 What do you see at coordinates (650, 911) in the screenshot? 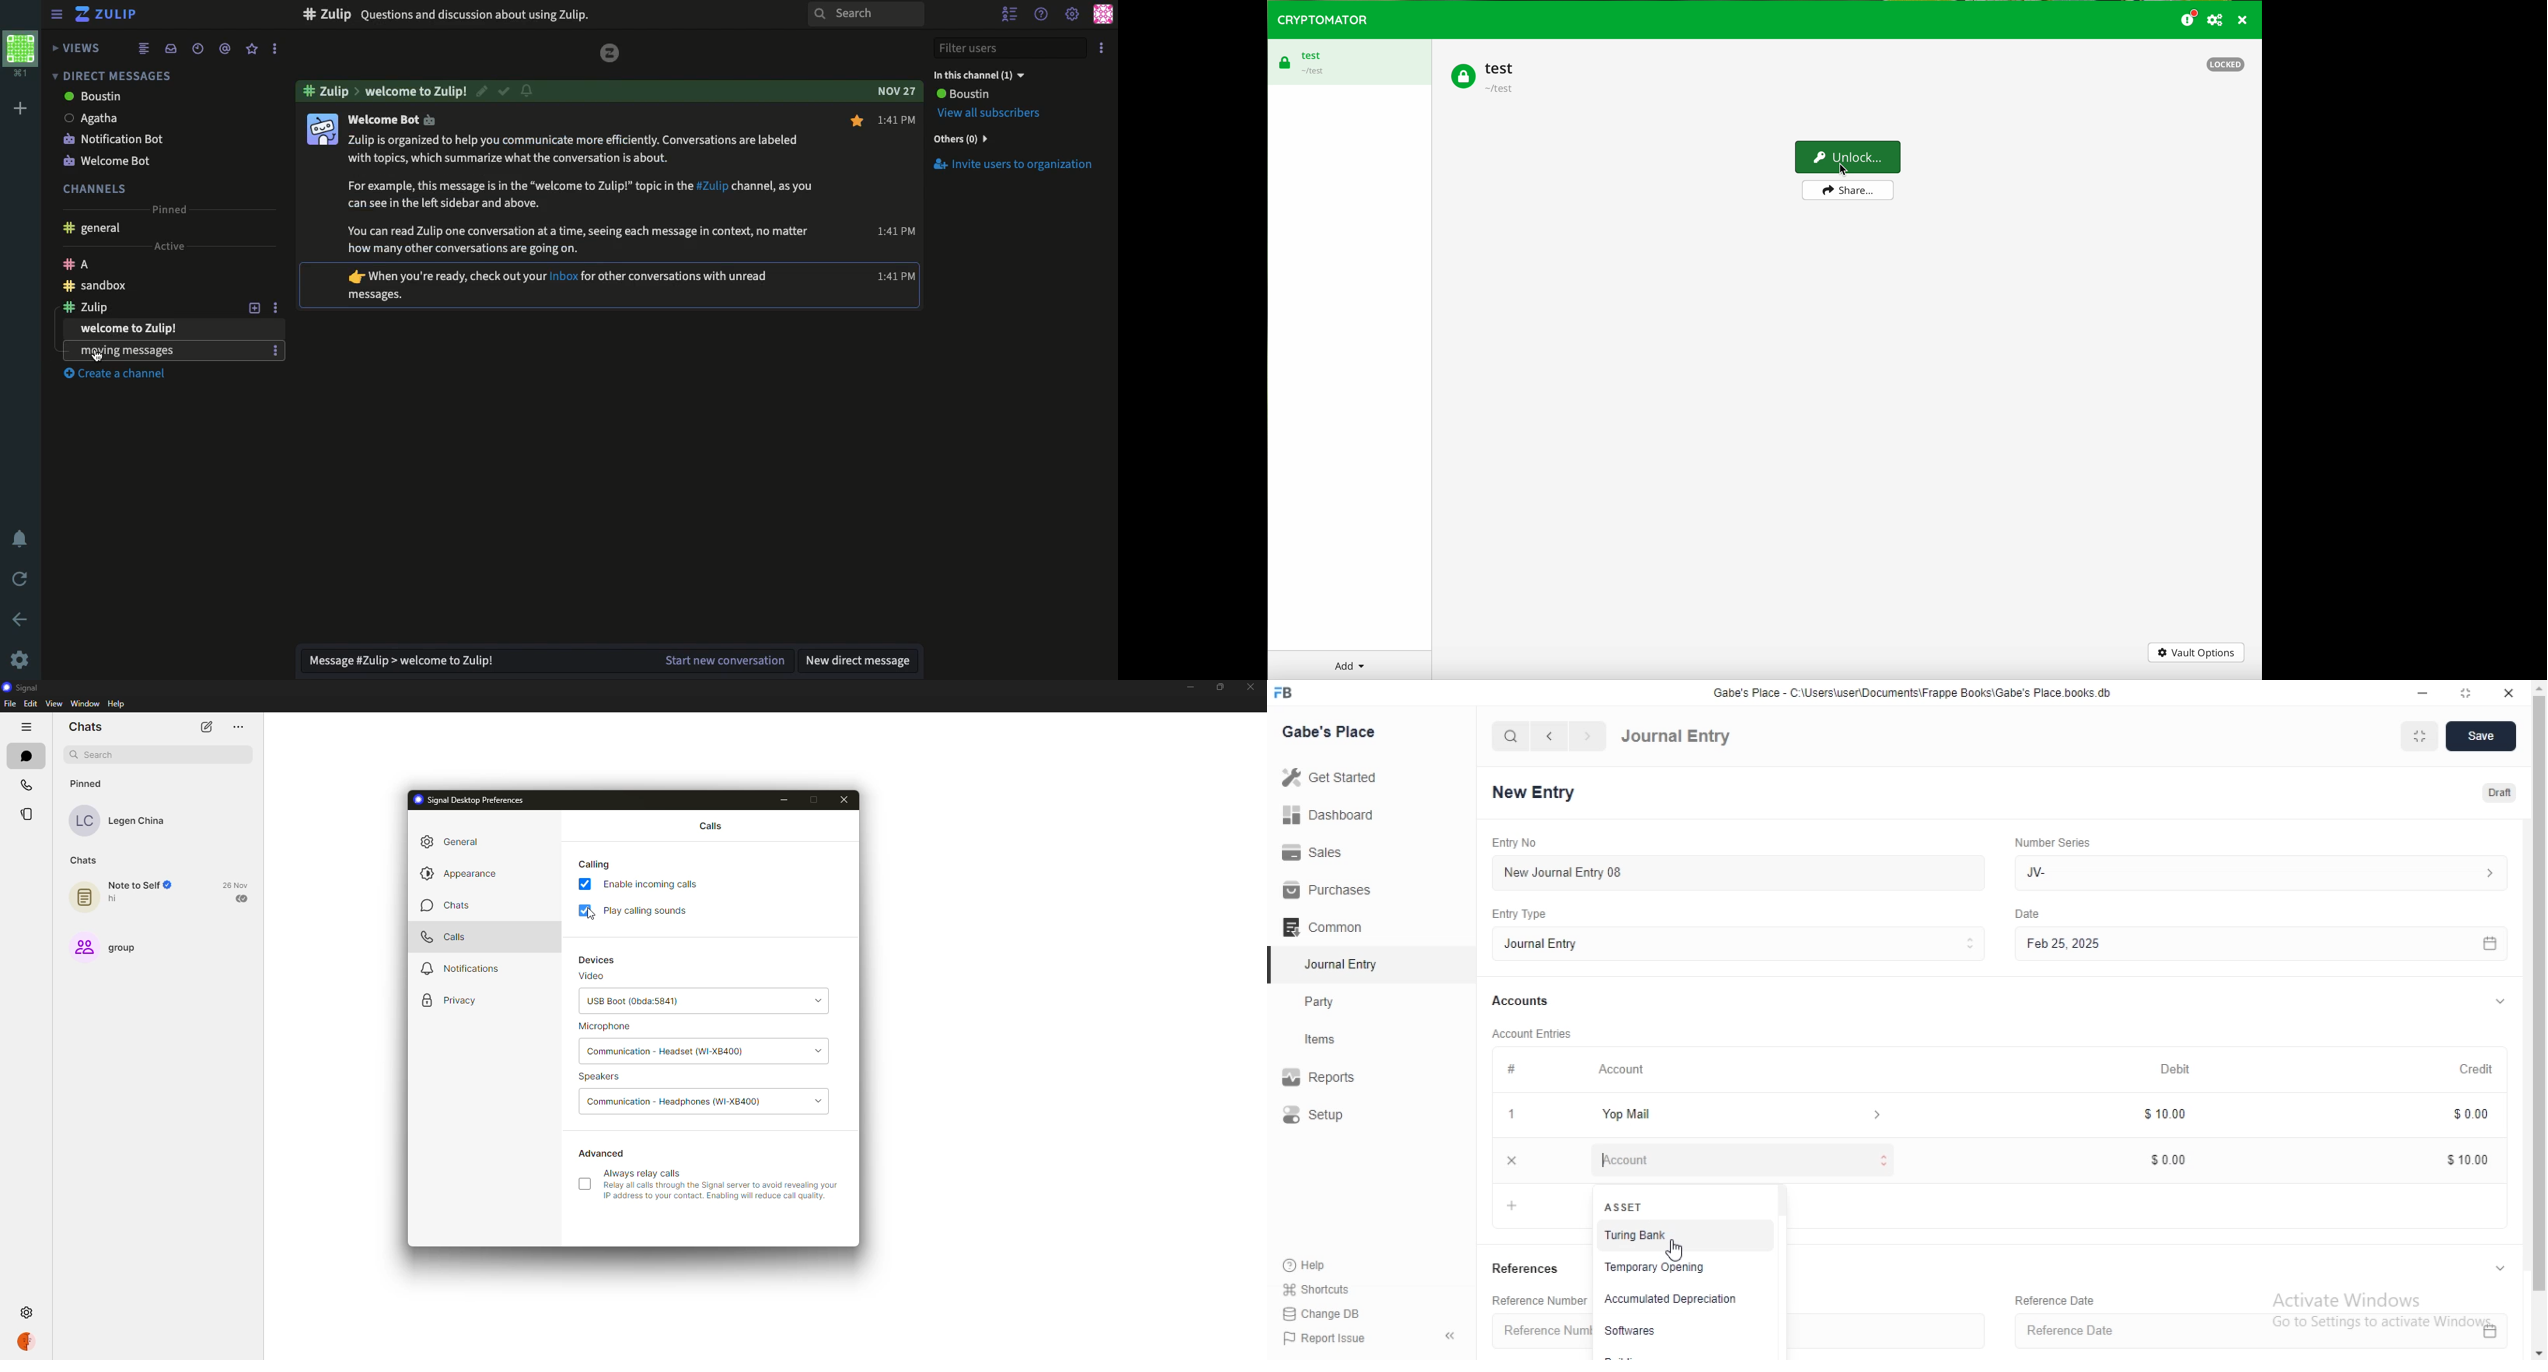
I see `play calling sounds` at bounding box center [650, 911].